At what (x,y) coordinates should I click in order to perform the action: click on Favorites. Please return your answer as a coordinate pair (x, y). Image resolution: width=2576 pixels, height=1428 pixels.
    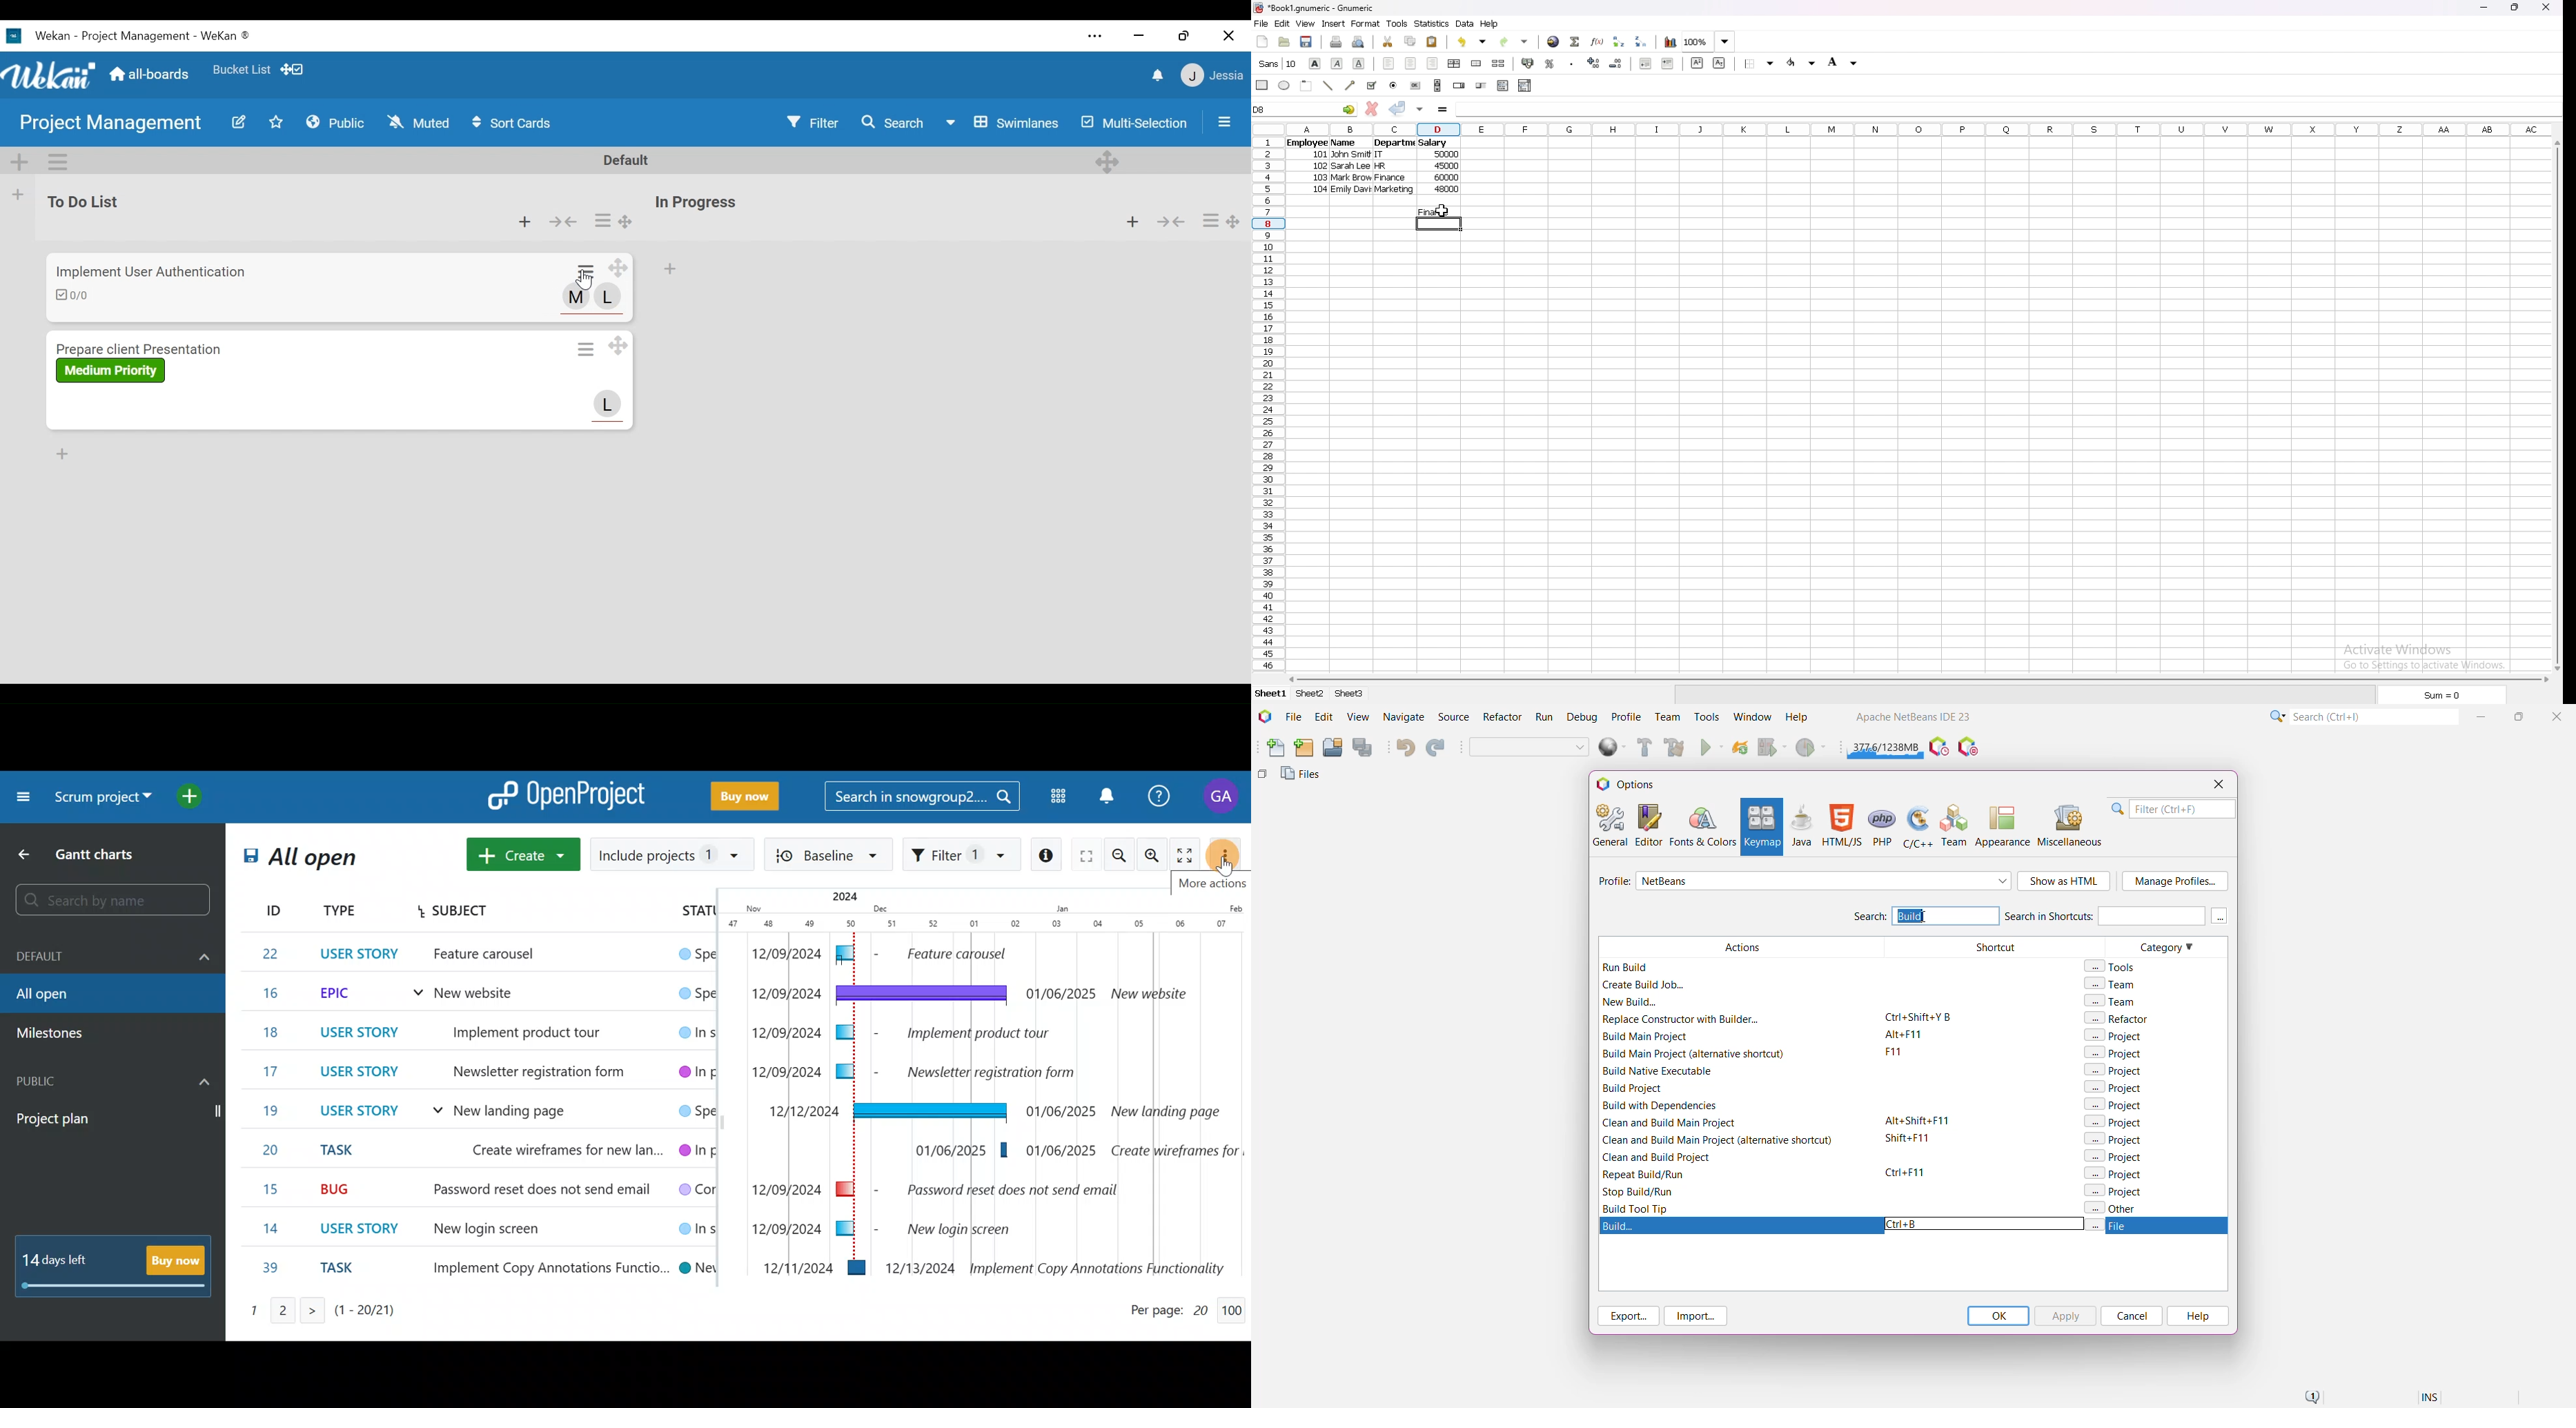
    Looking at the image, I should click on (277, 121).